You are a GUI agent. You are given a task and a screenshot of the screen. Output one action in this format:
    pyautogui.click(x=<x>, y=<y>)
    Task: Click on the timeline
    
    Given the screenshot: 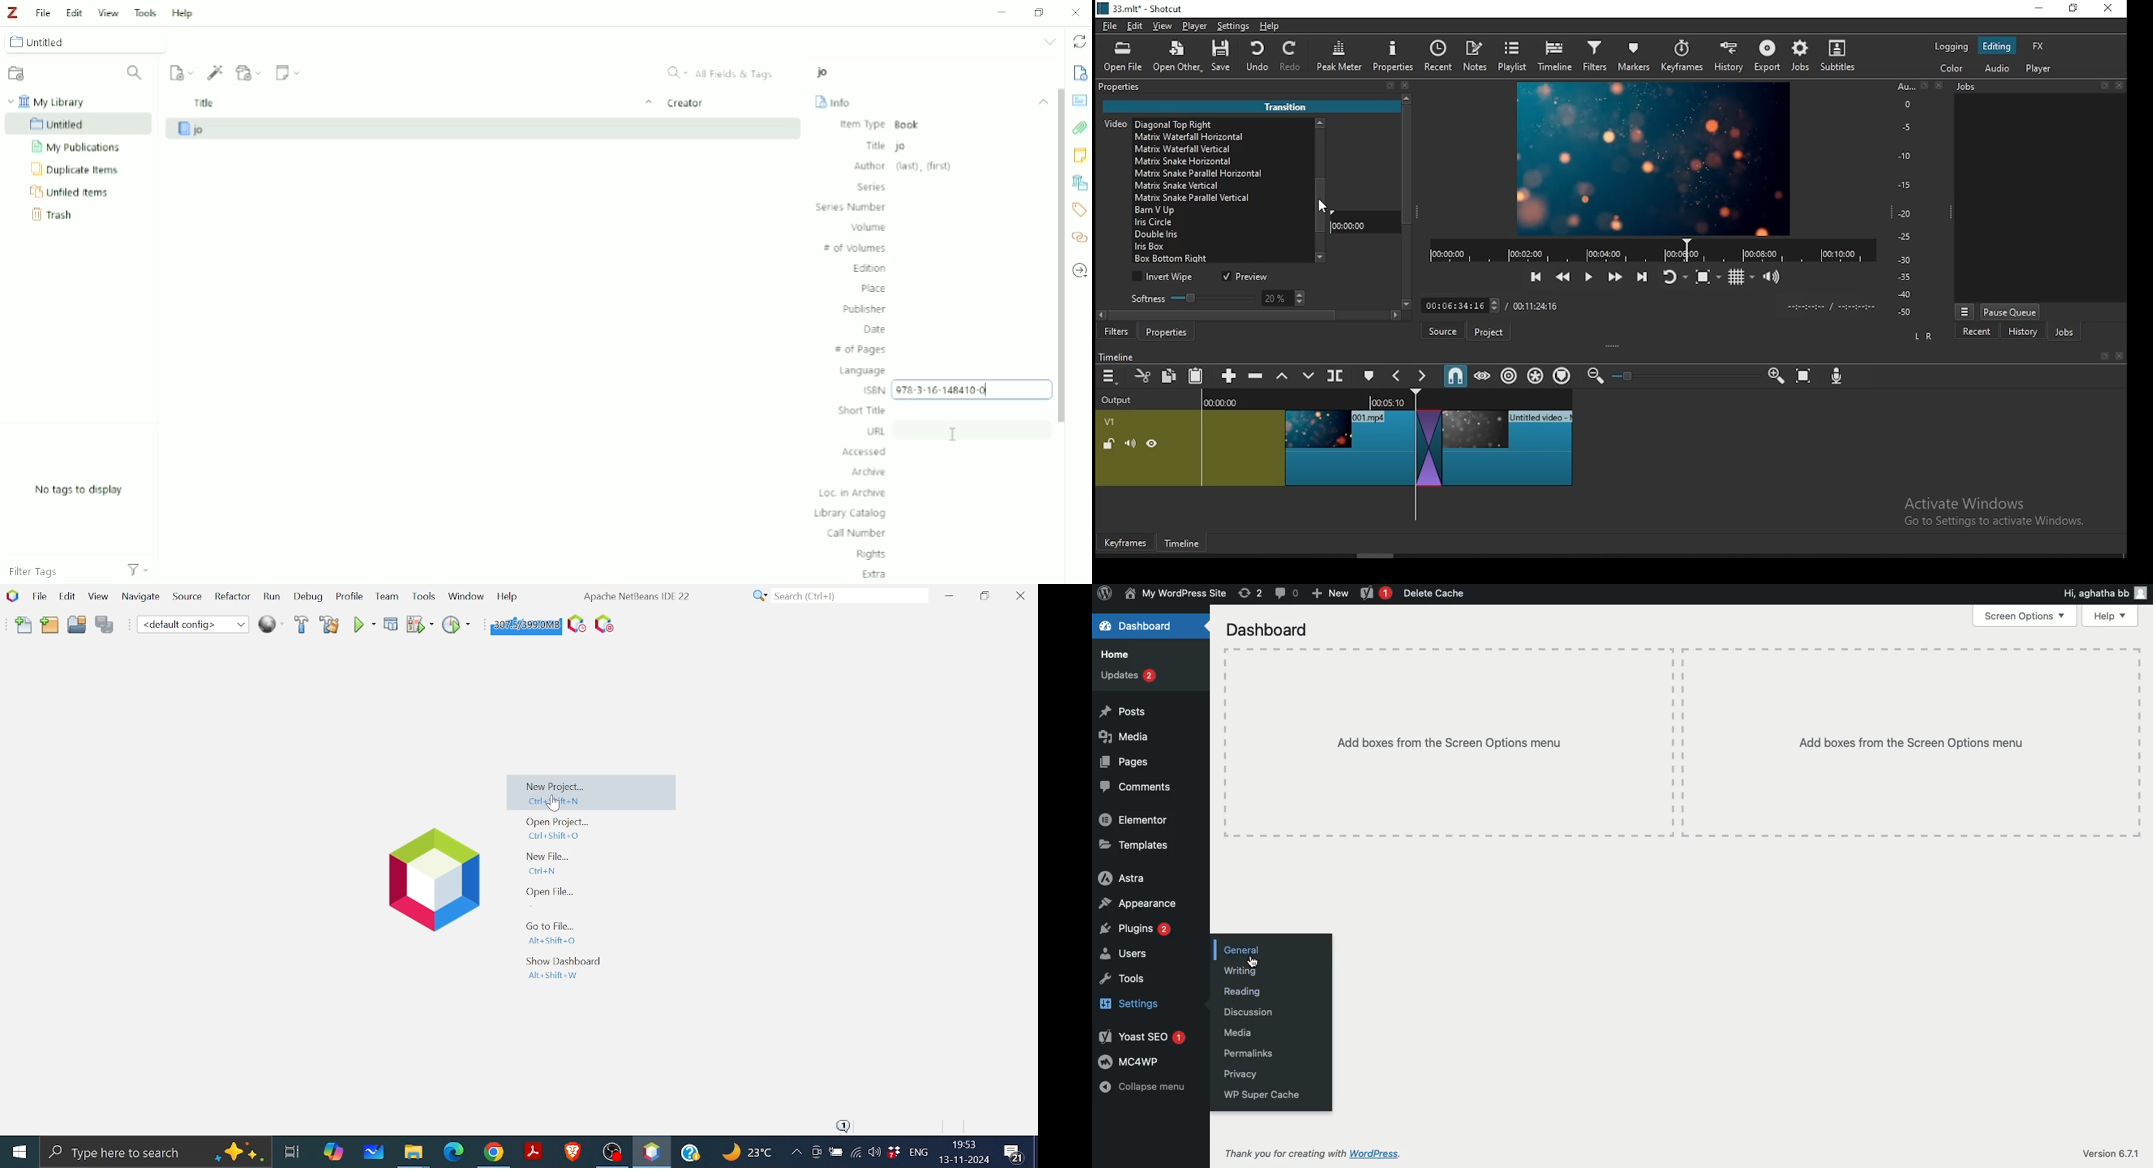 What is the action you would take?
    pyautogui.click(x=1555, y=57)
    